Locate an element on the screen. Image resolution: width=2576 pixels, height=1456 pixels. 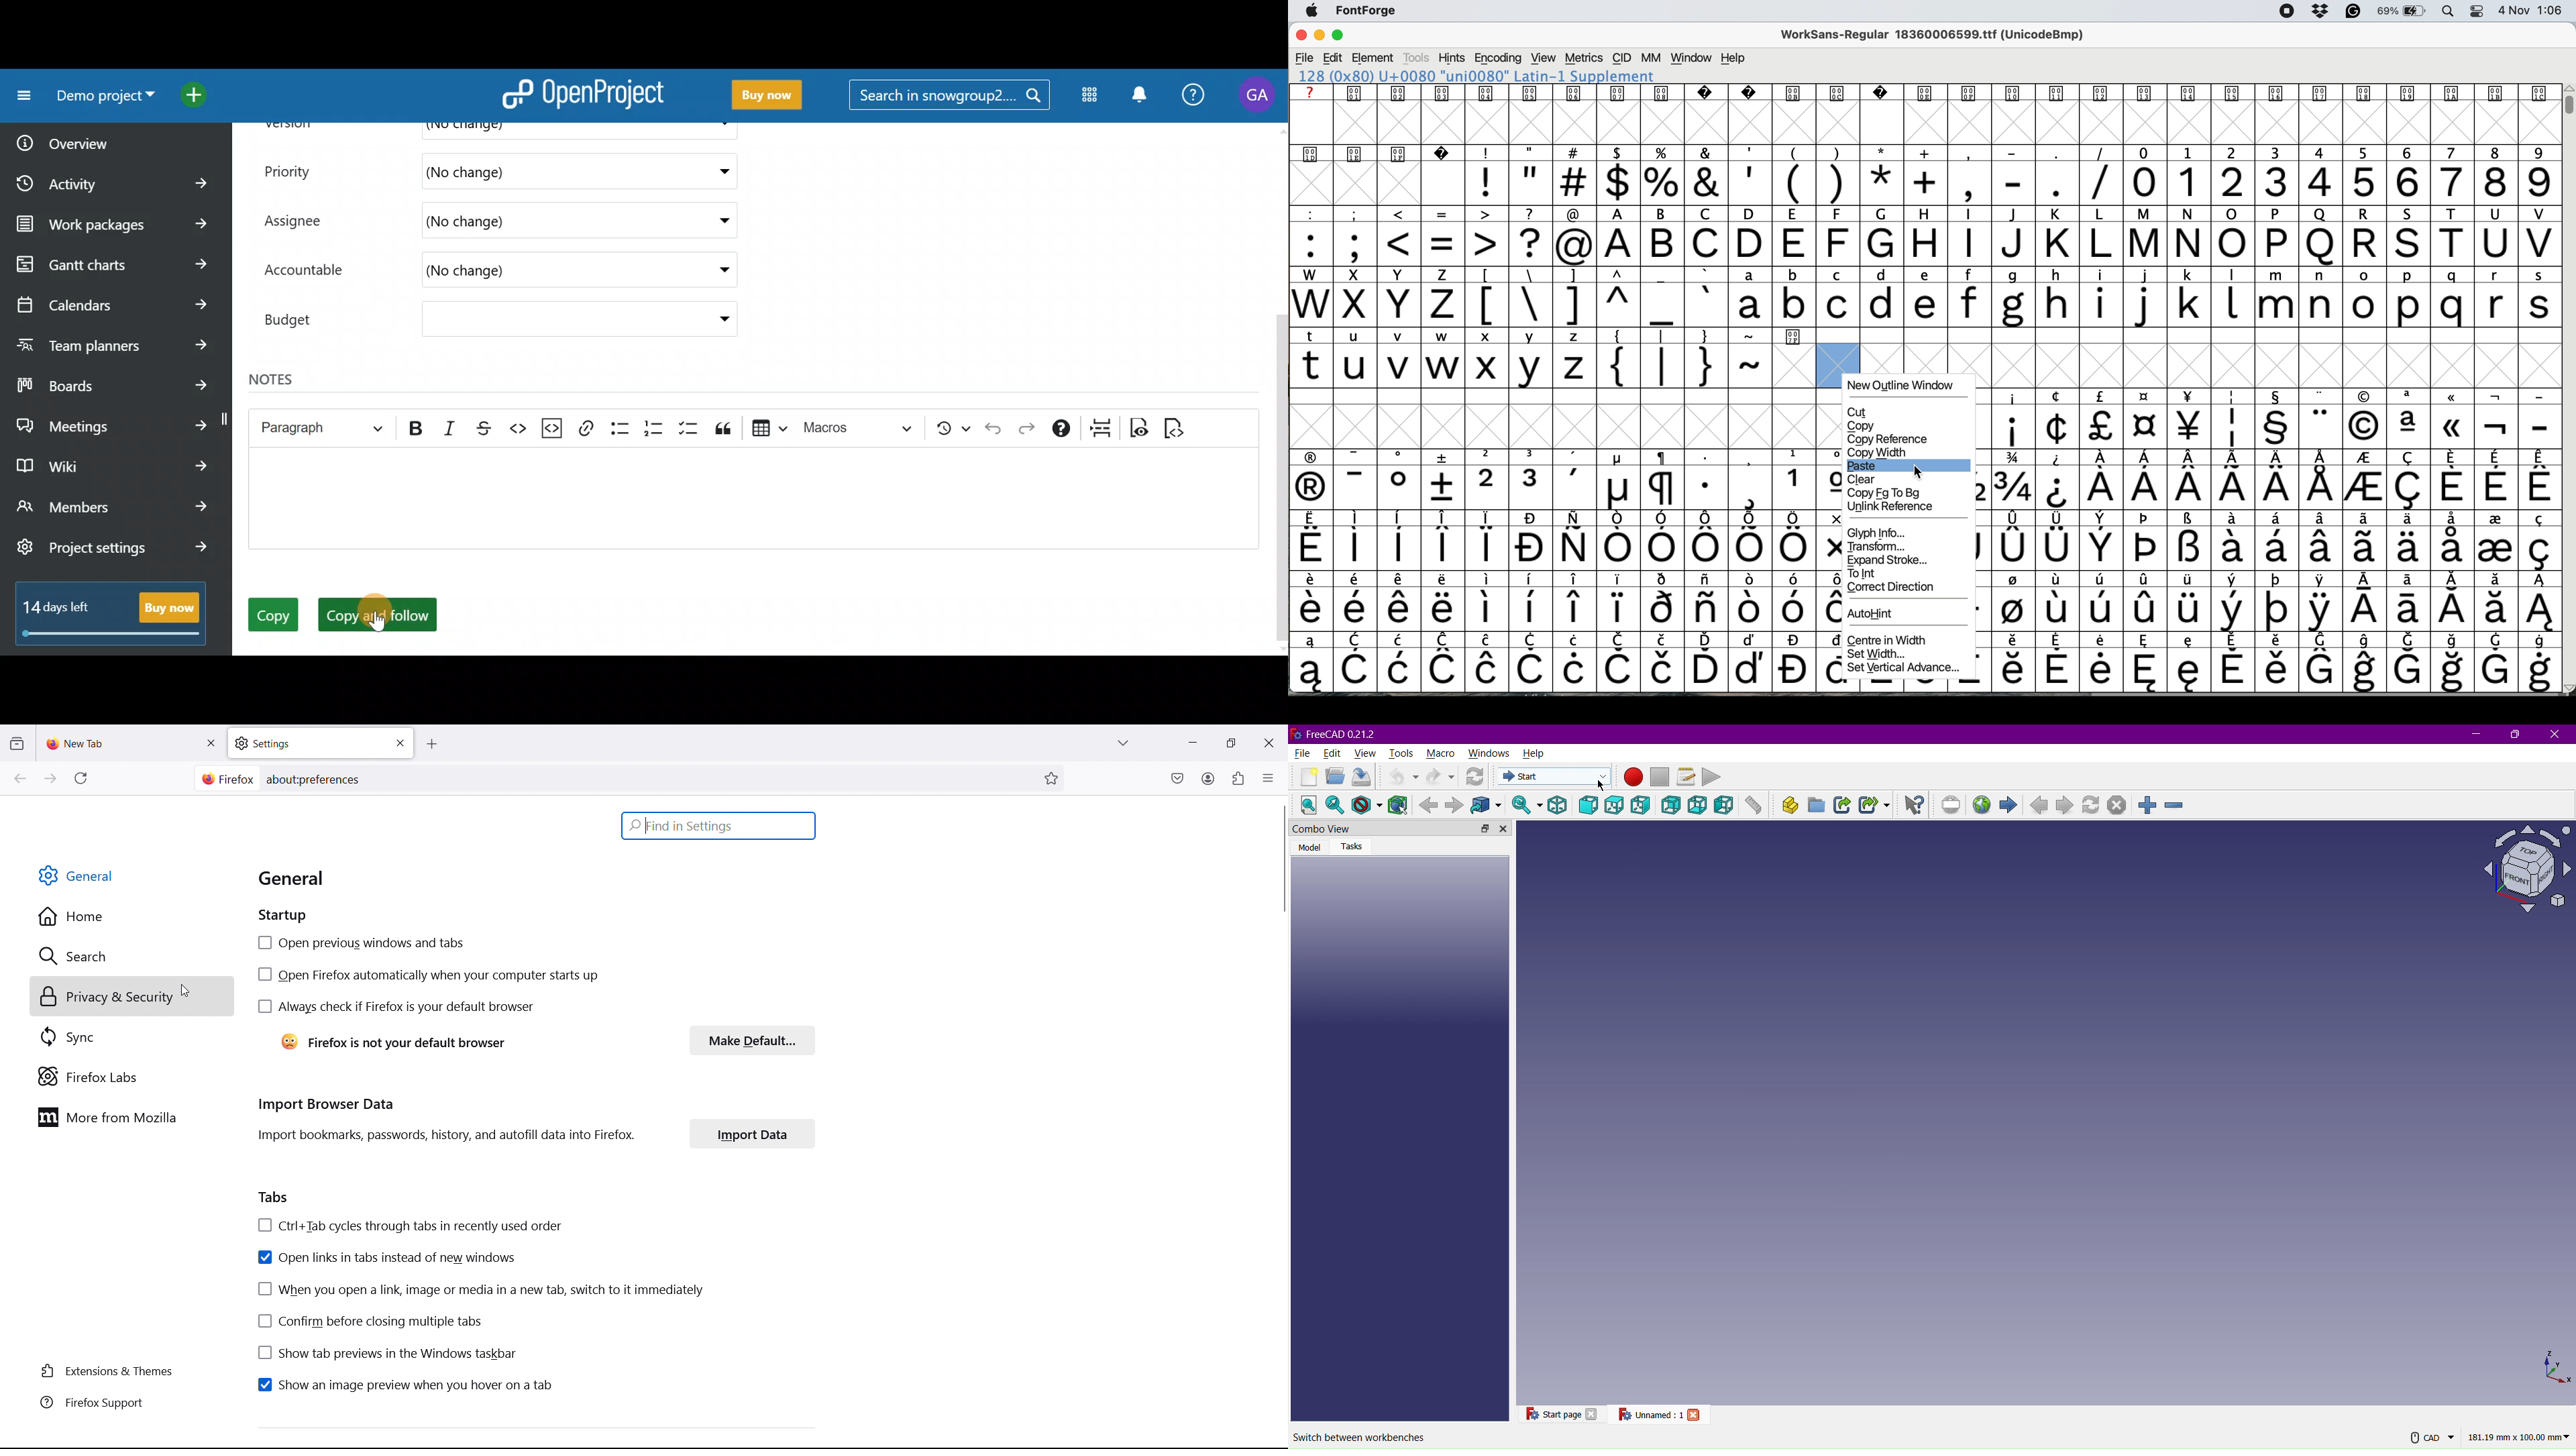
To-do list is located at coordinates (690, 431).